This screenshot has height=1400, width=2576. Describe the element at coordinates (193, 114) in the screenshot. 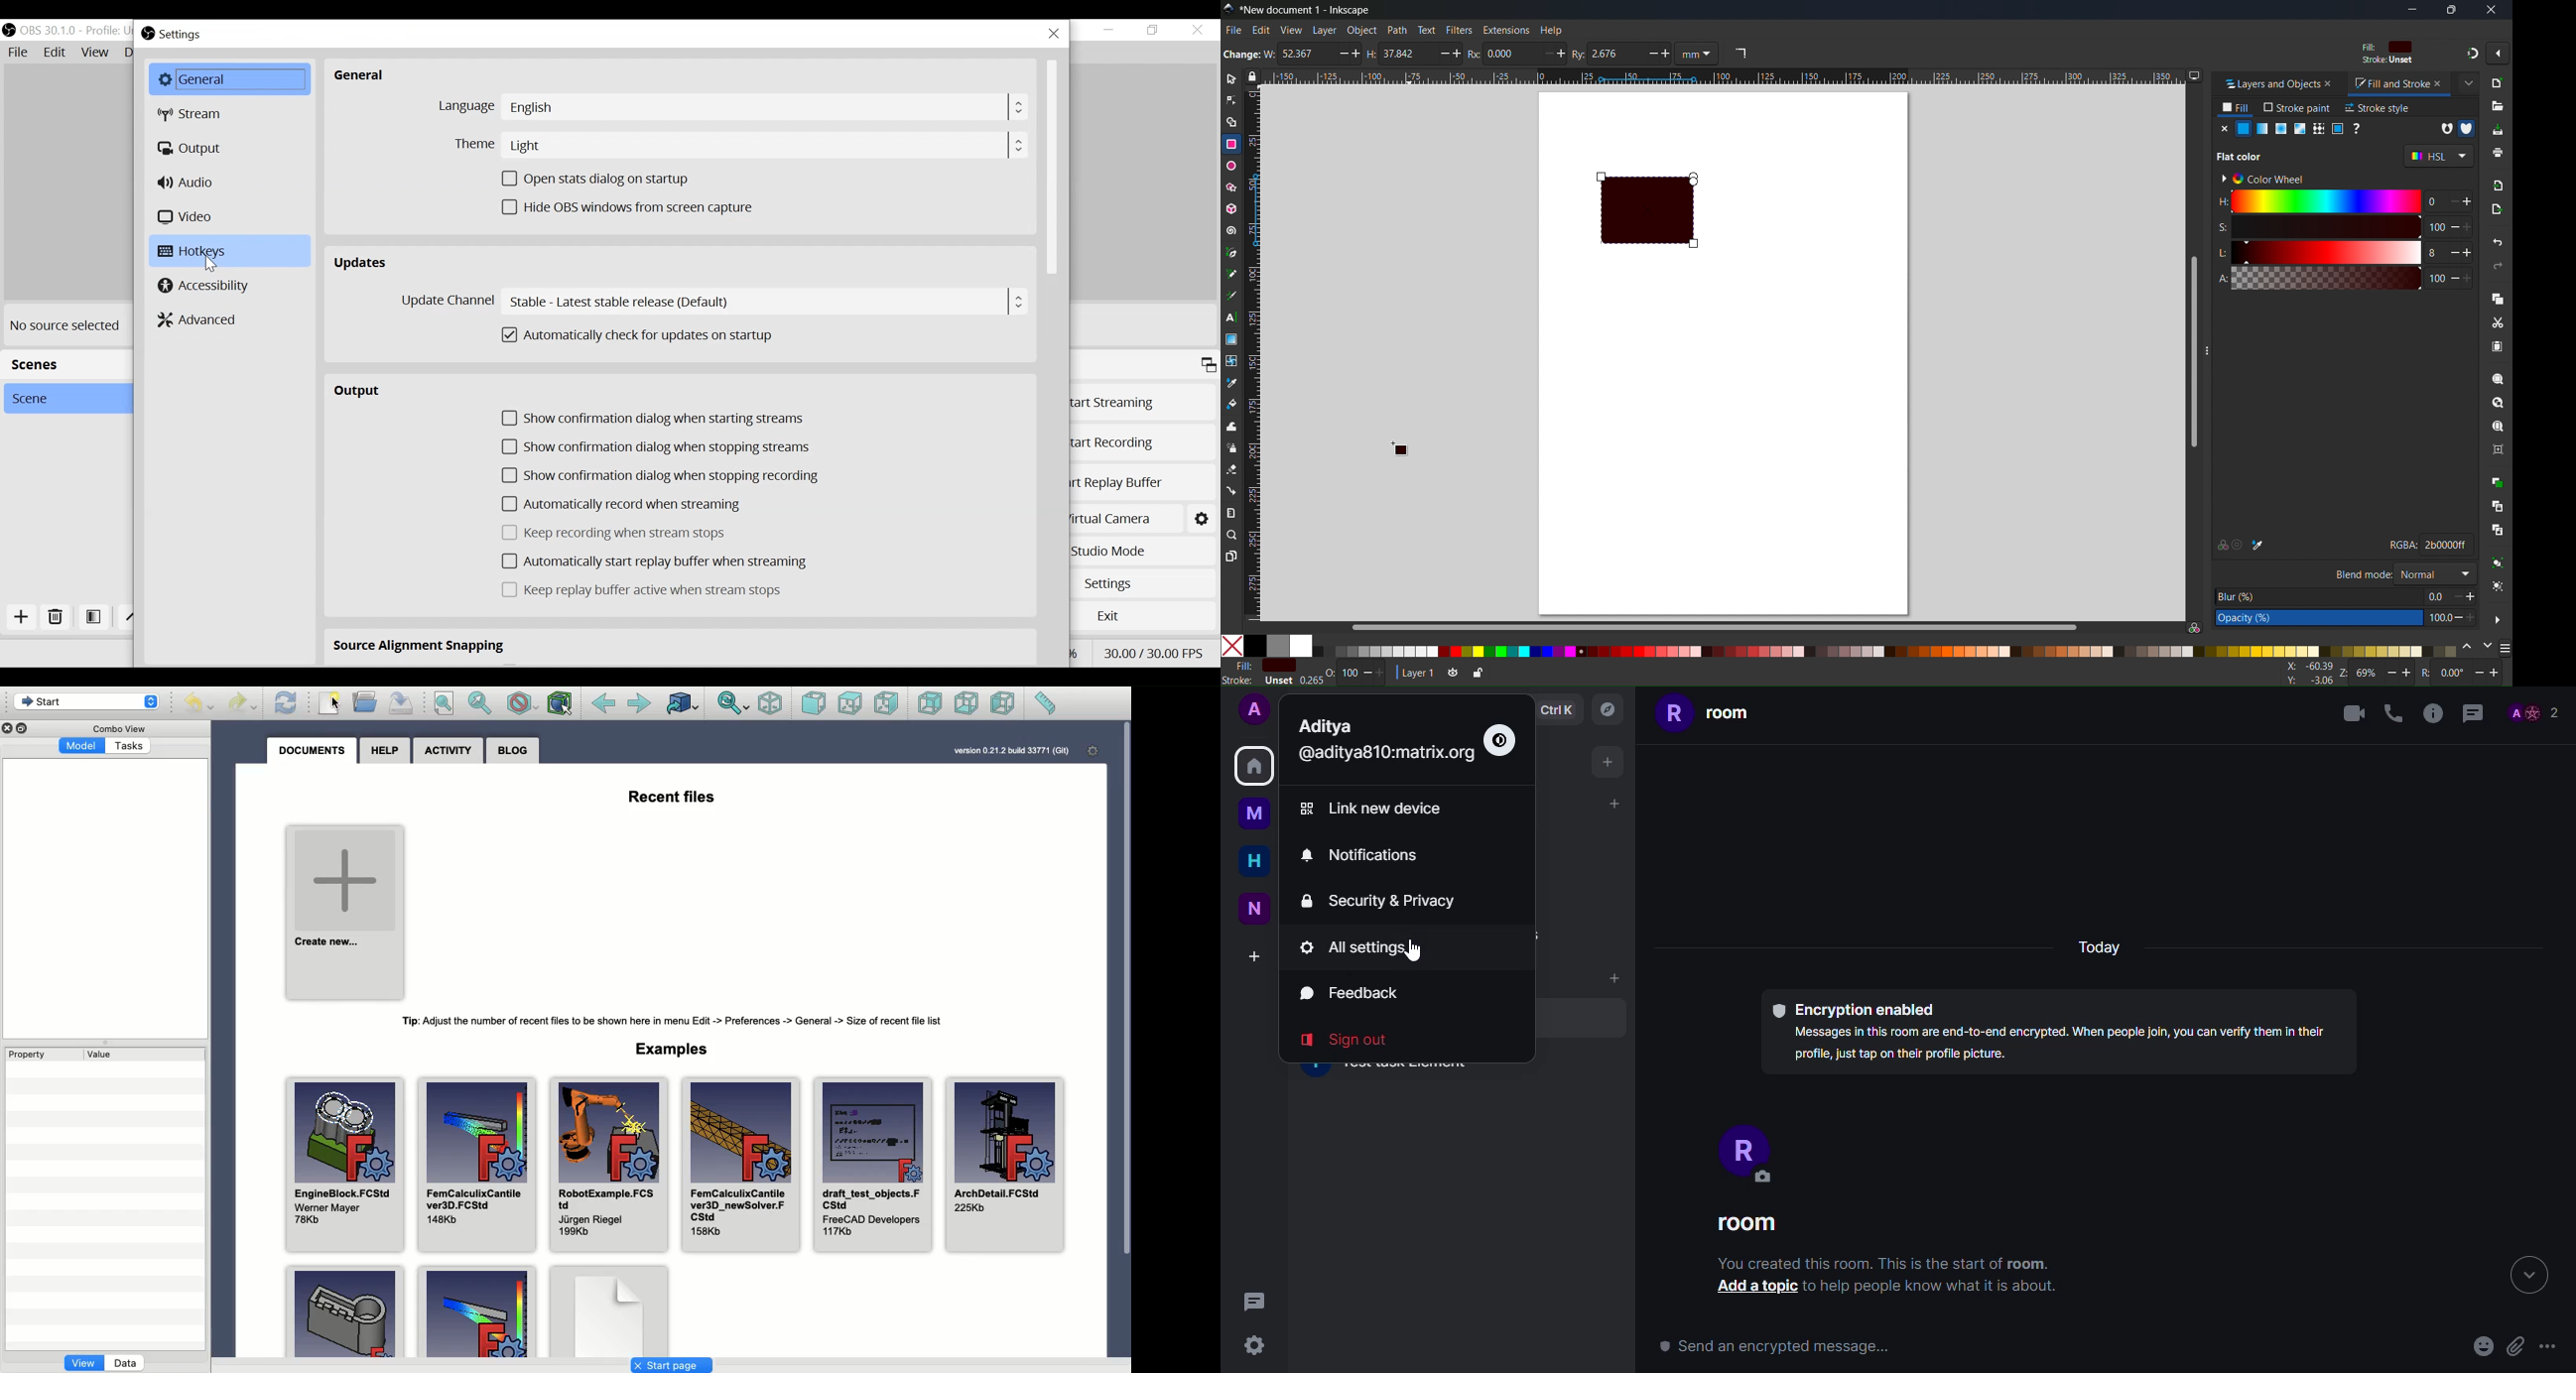

I see `Stream` at that location.